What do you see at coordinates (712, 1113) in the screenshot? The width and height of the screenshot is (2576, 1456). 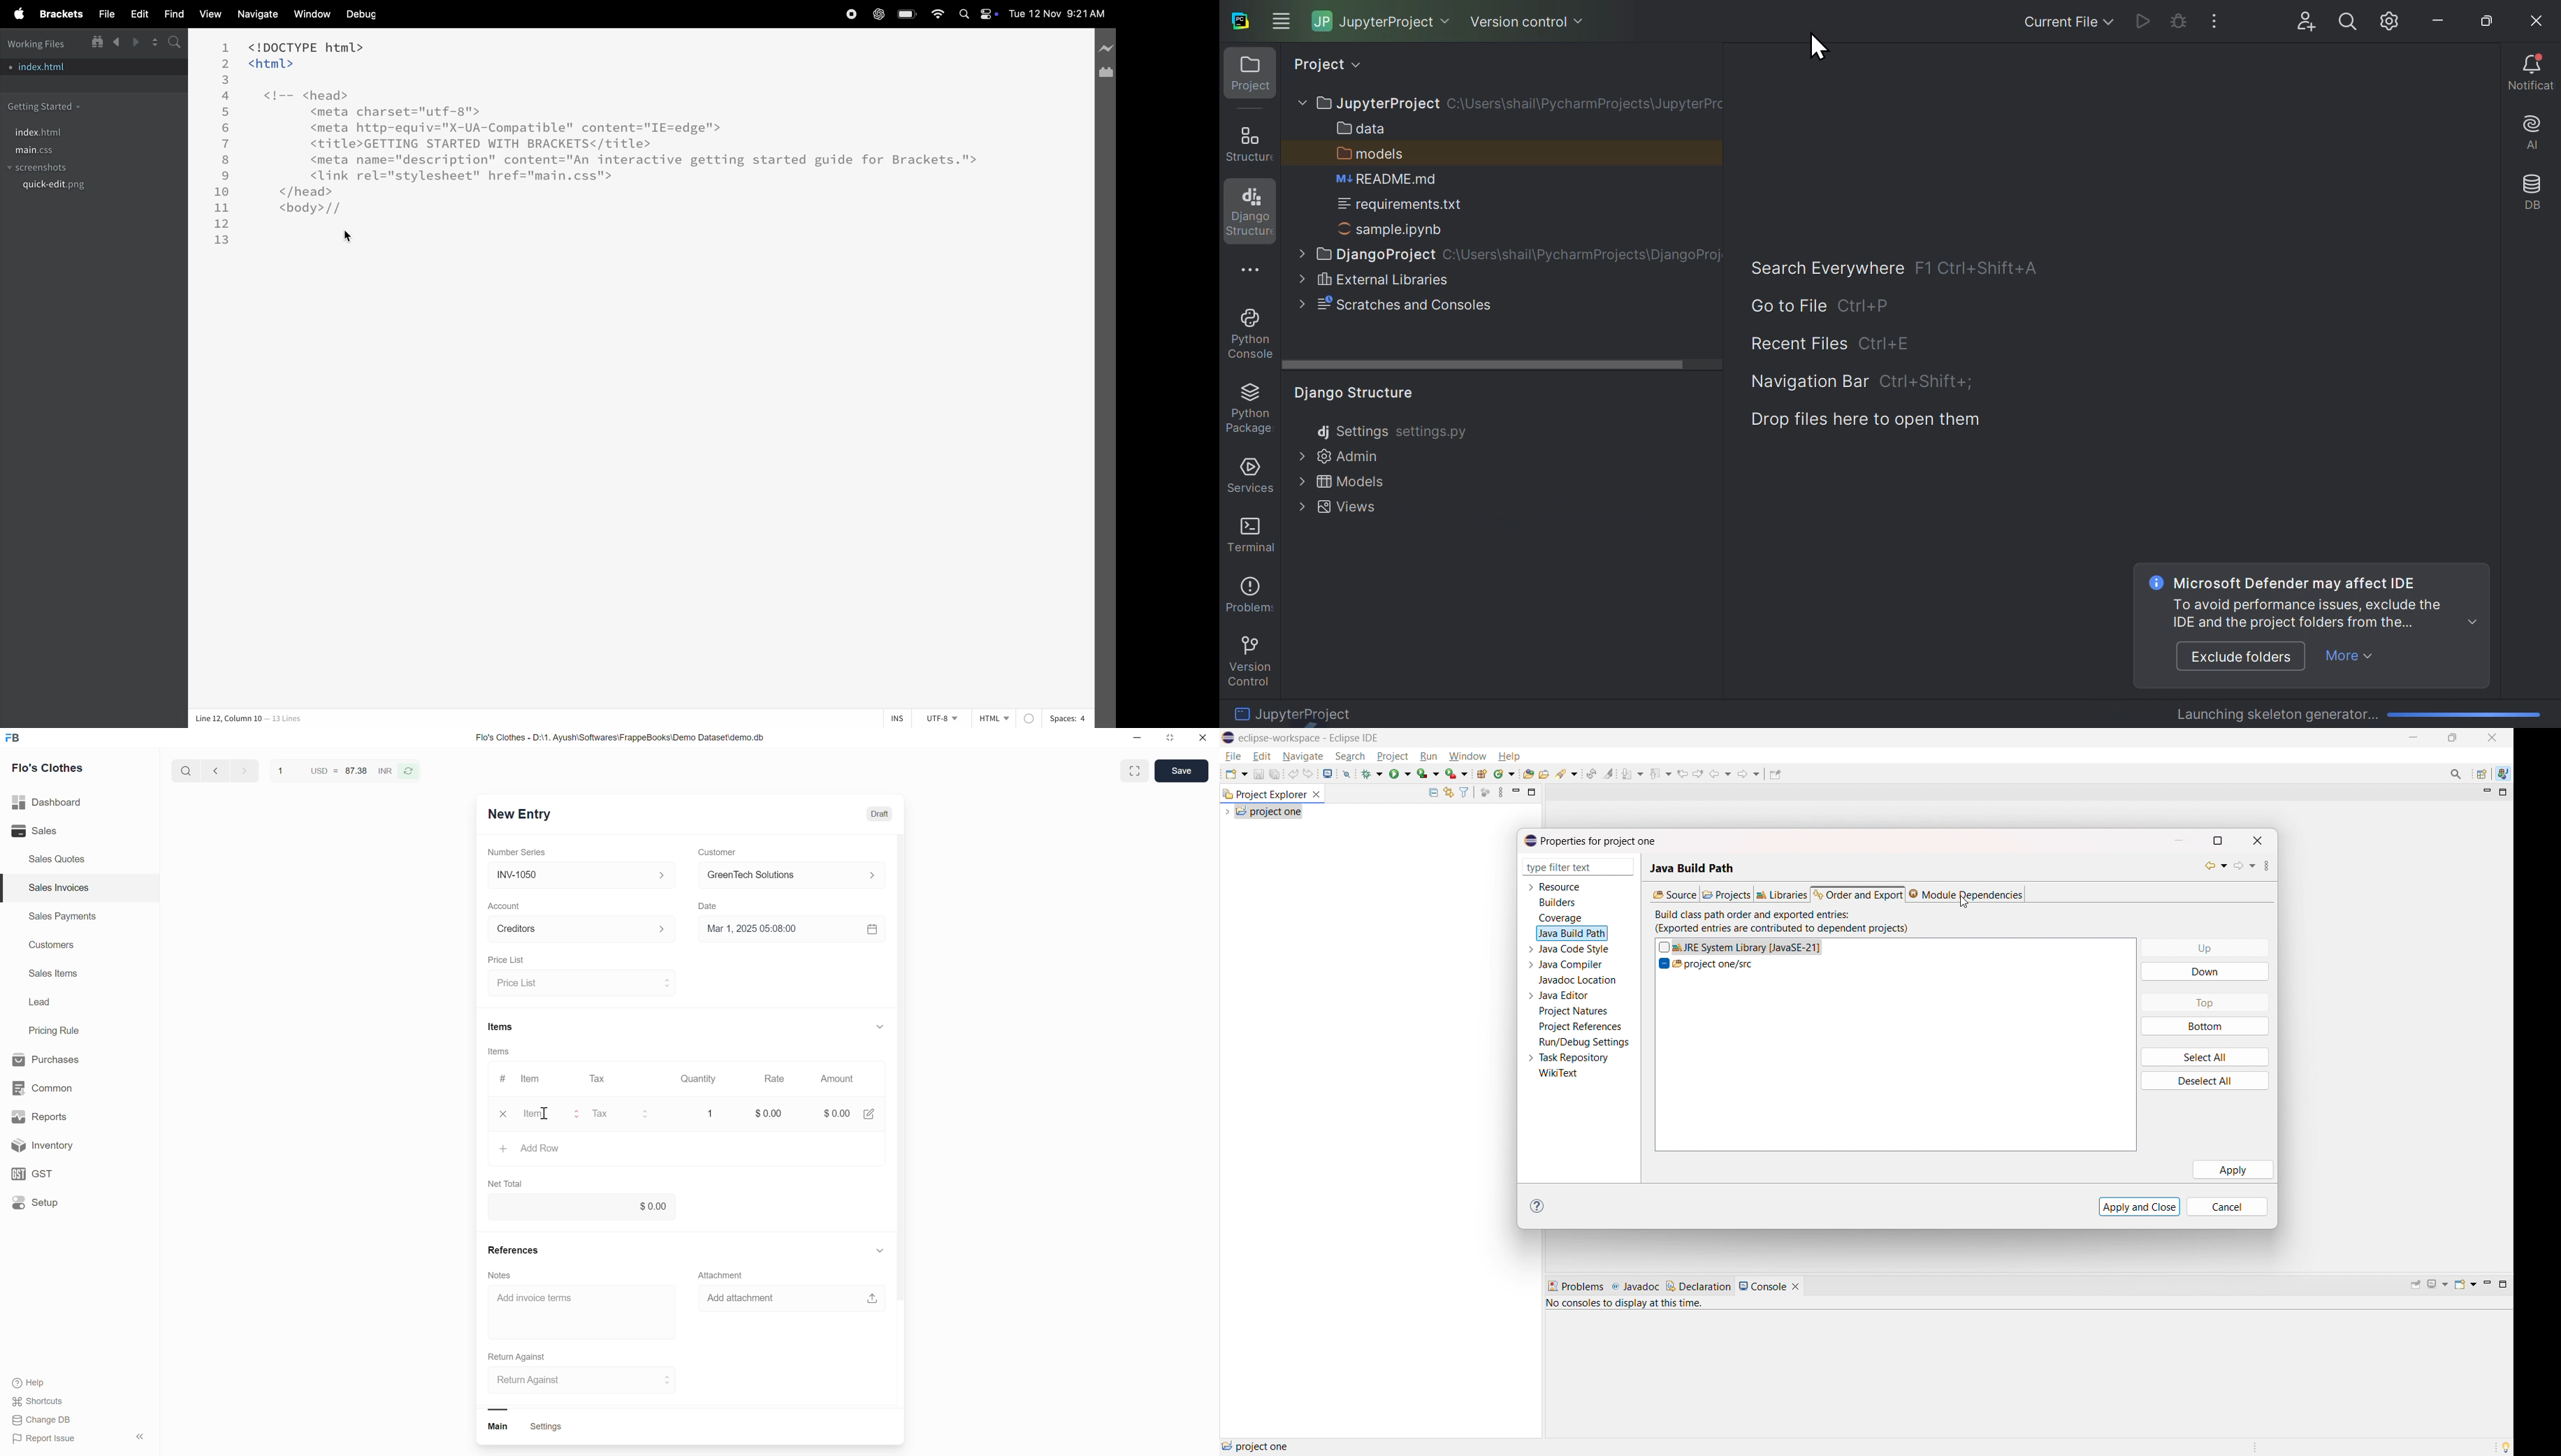 I see `Quantity` at bounding box center [712, 1113].